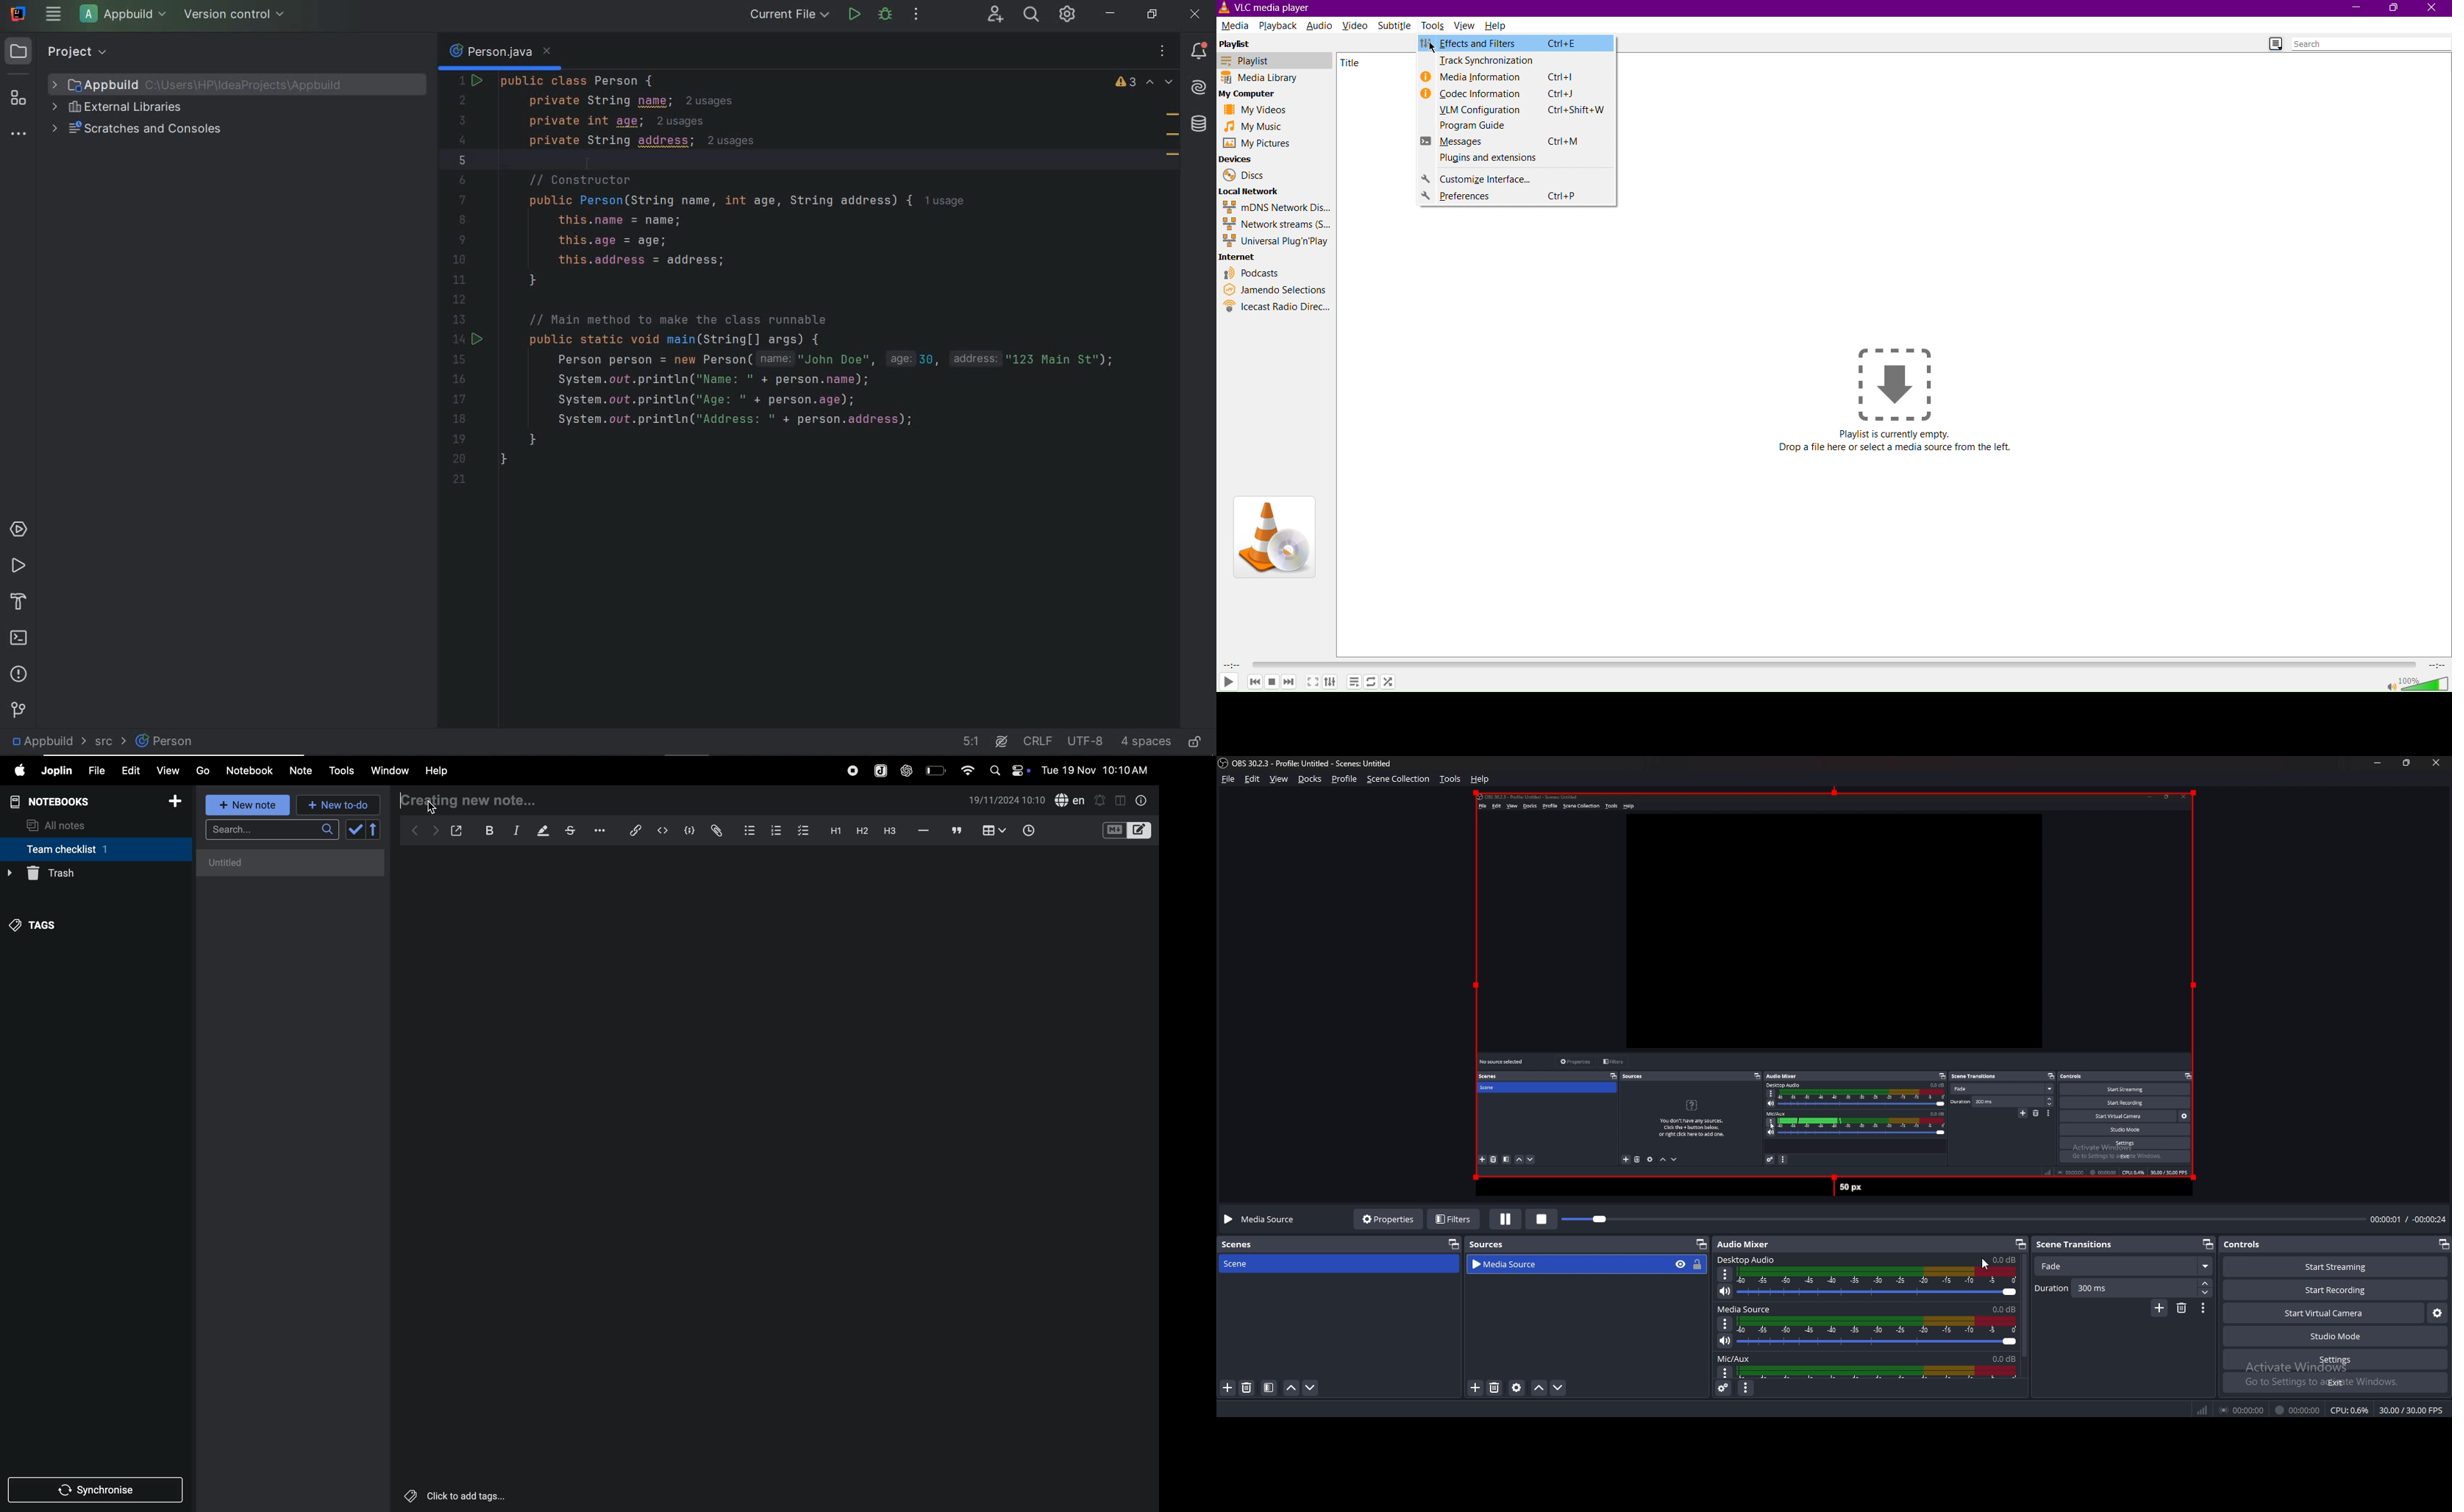 Image resolution: width=2464 pixels, height=1512 pixels. Describe the element at coordinates (2244, 1244) in the screenshot. I see `Controls ` at that location.